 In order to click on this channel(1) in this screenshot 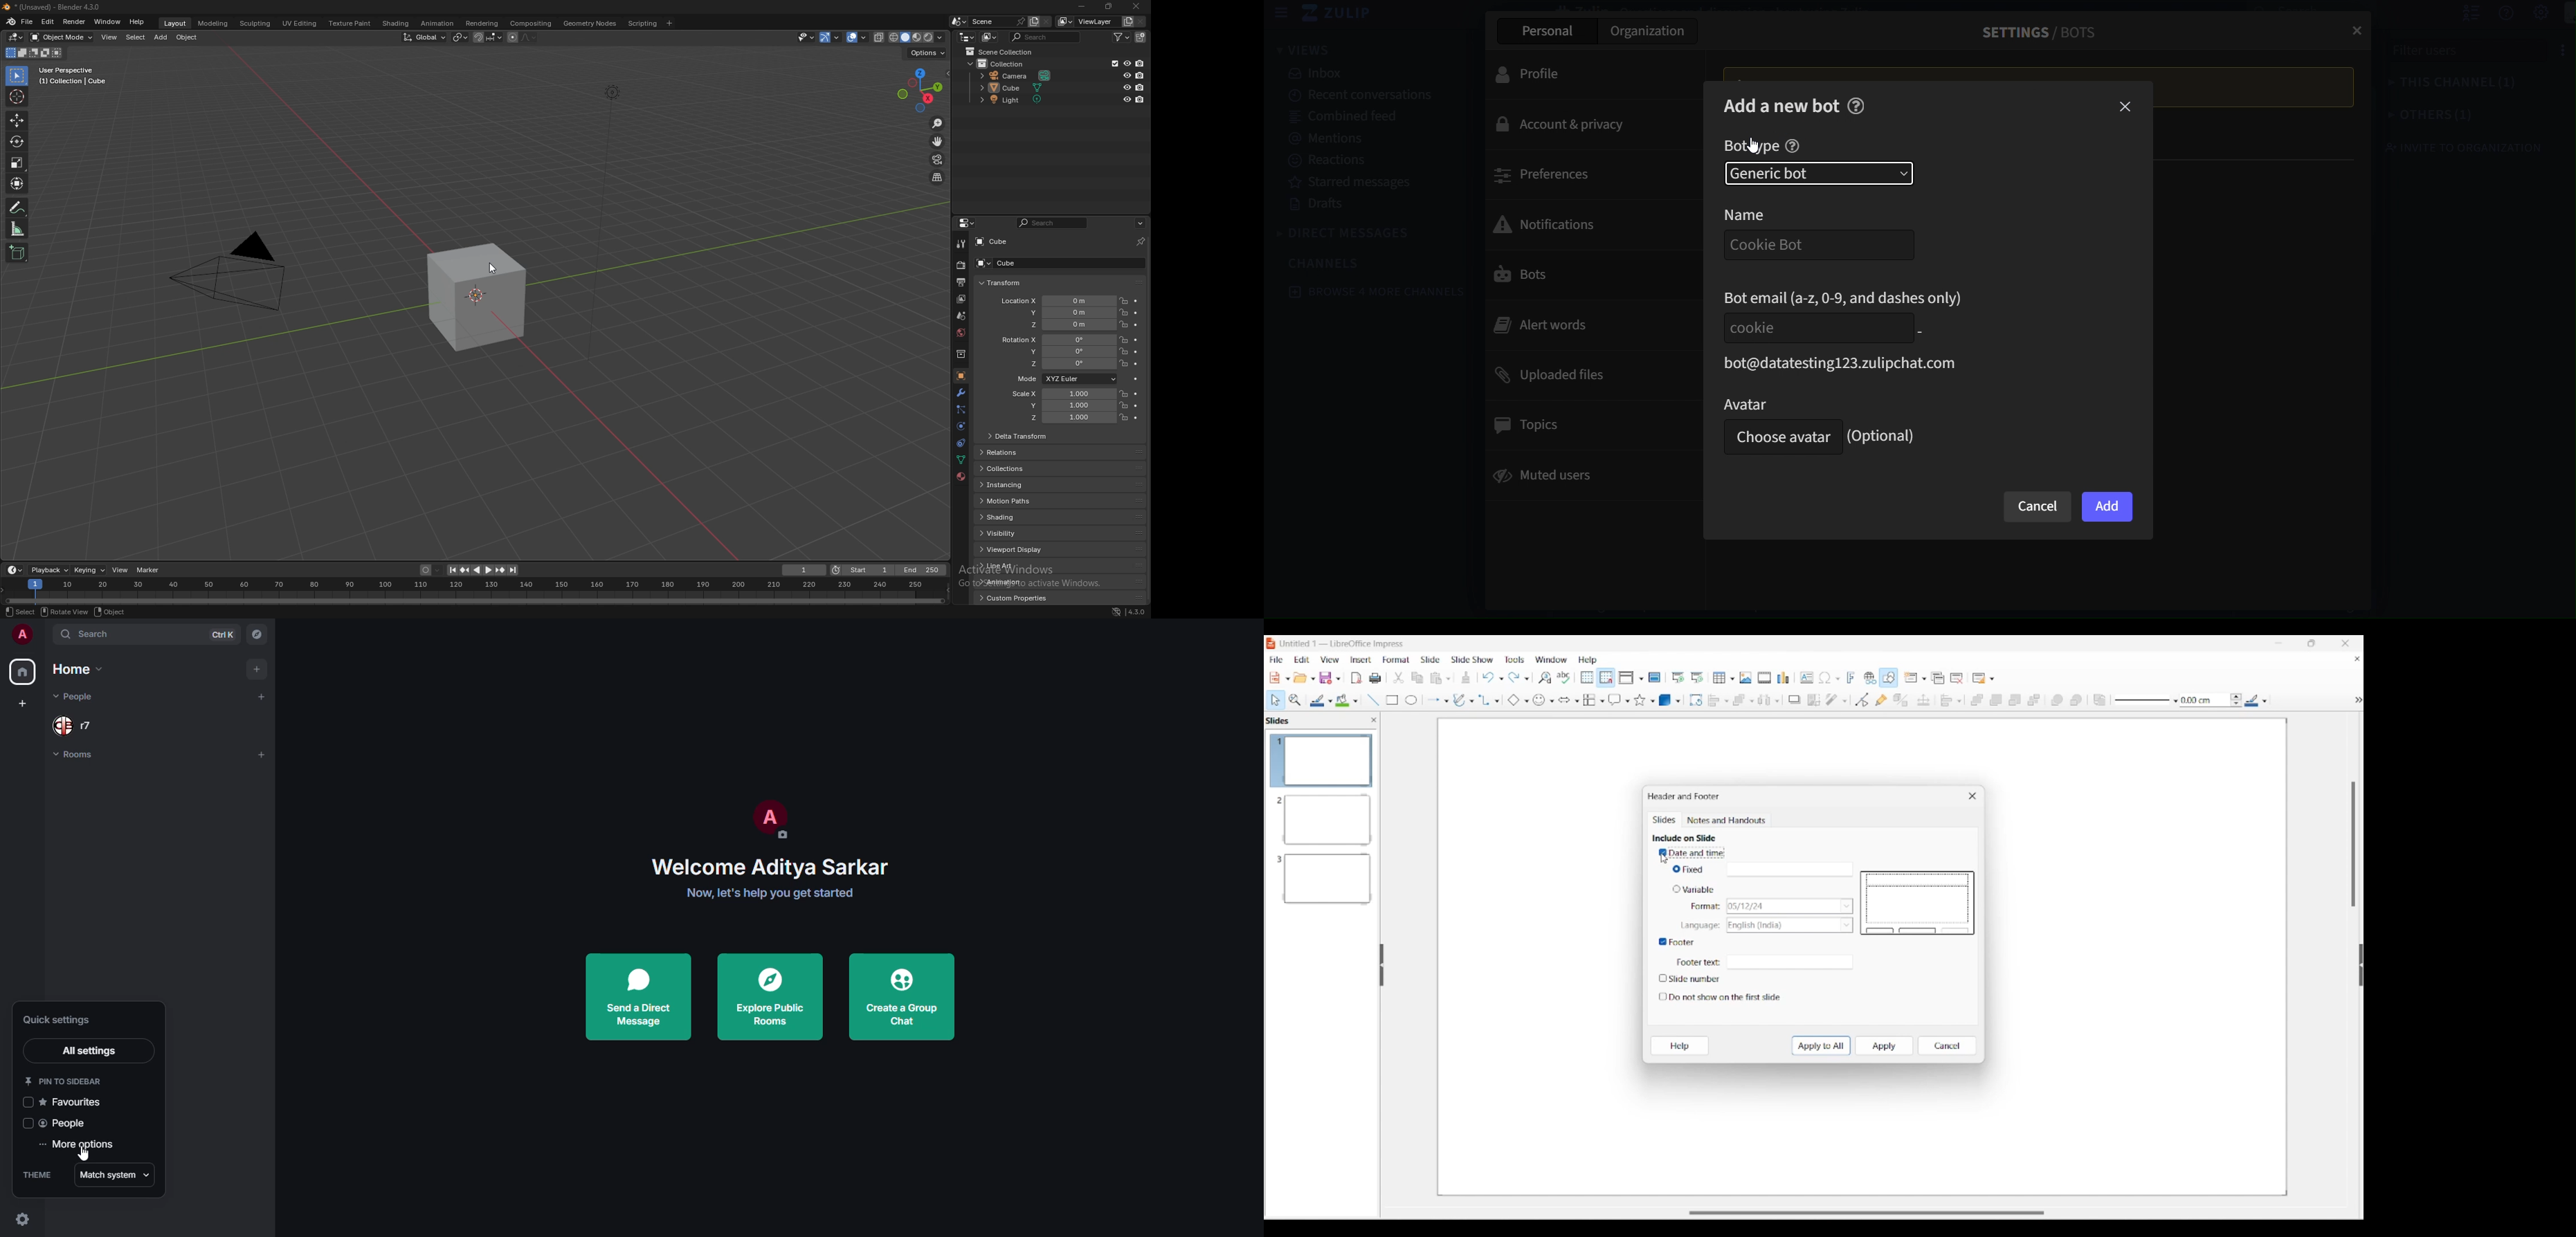, I will do `click(2459, 85)`.